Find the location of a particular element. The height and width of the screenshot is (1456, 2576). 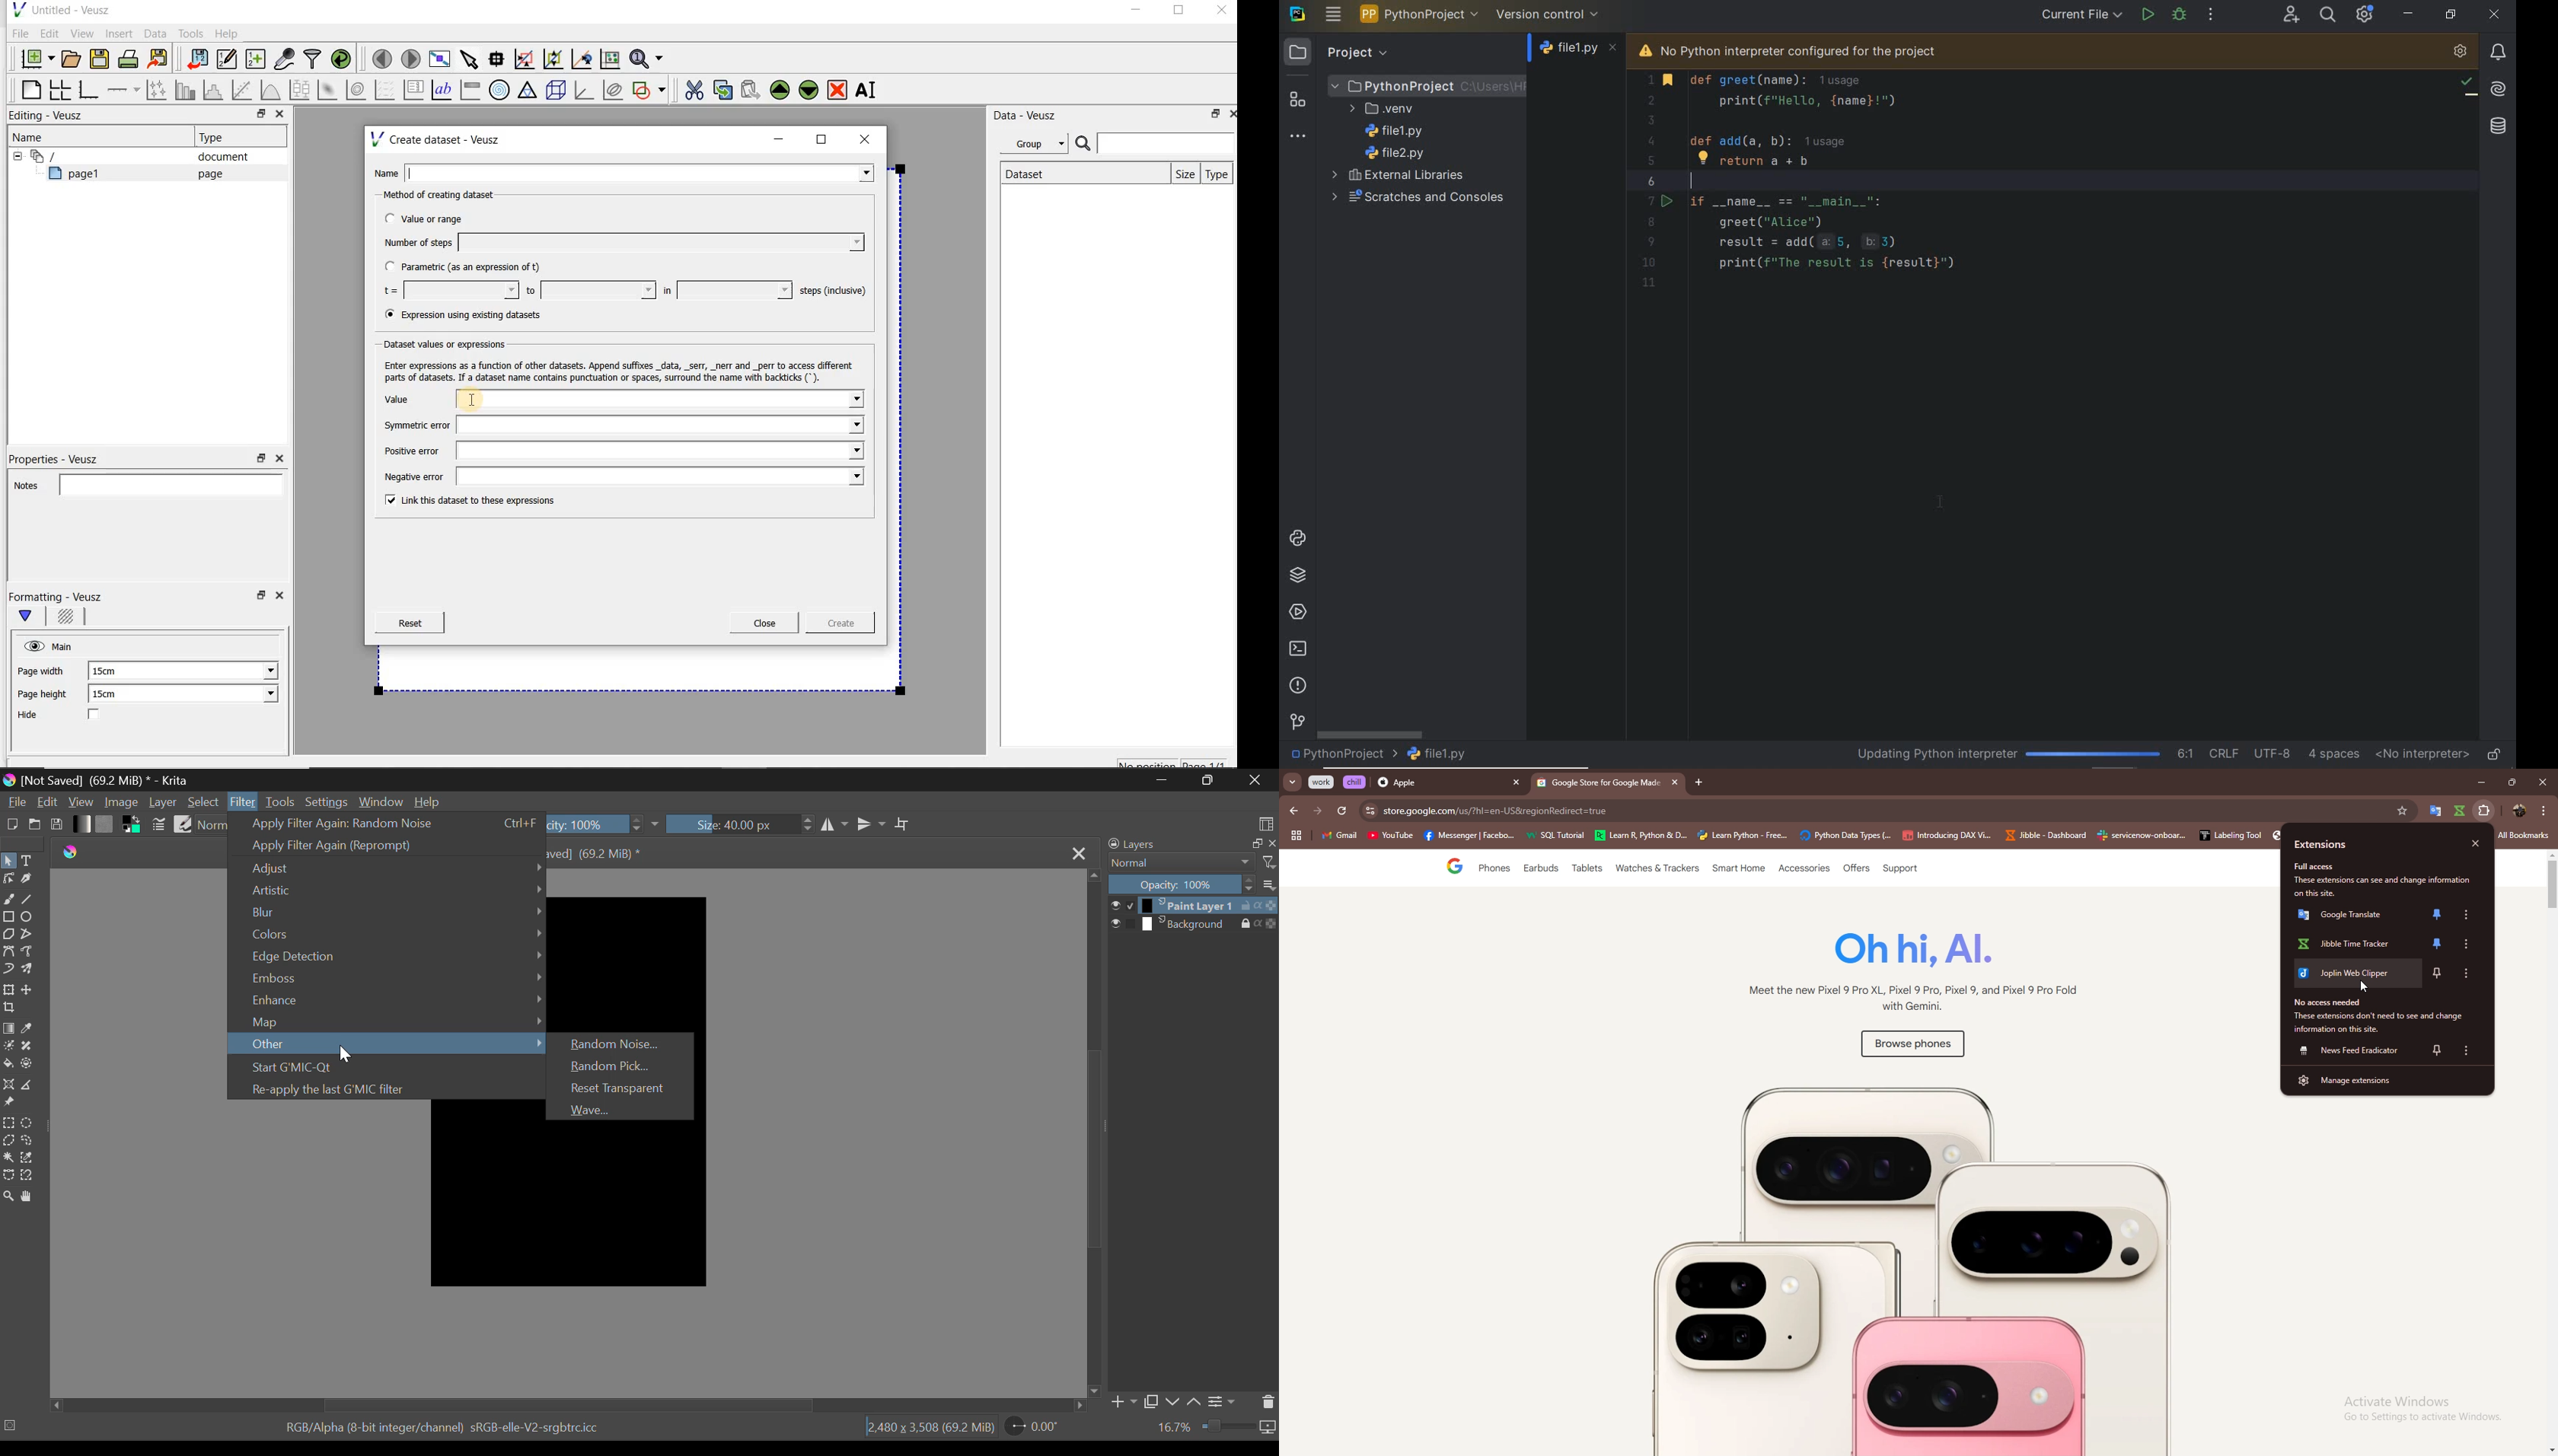

Messenger|Faceb is located at coordinates (1471, 836).